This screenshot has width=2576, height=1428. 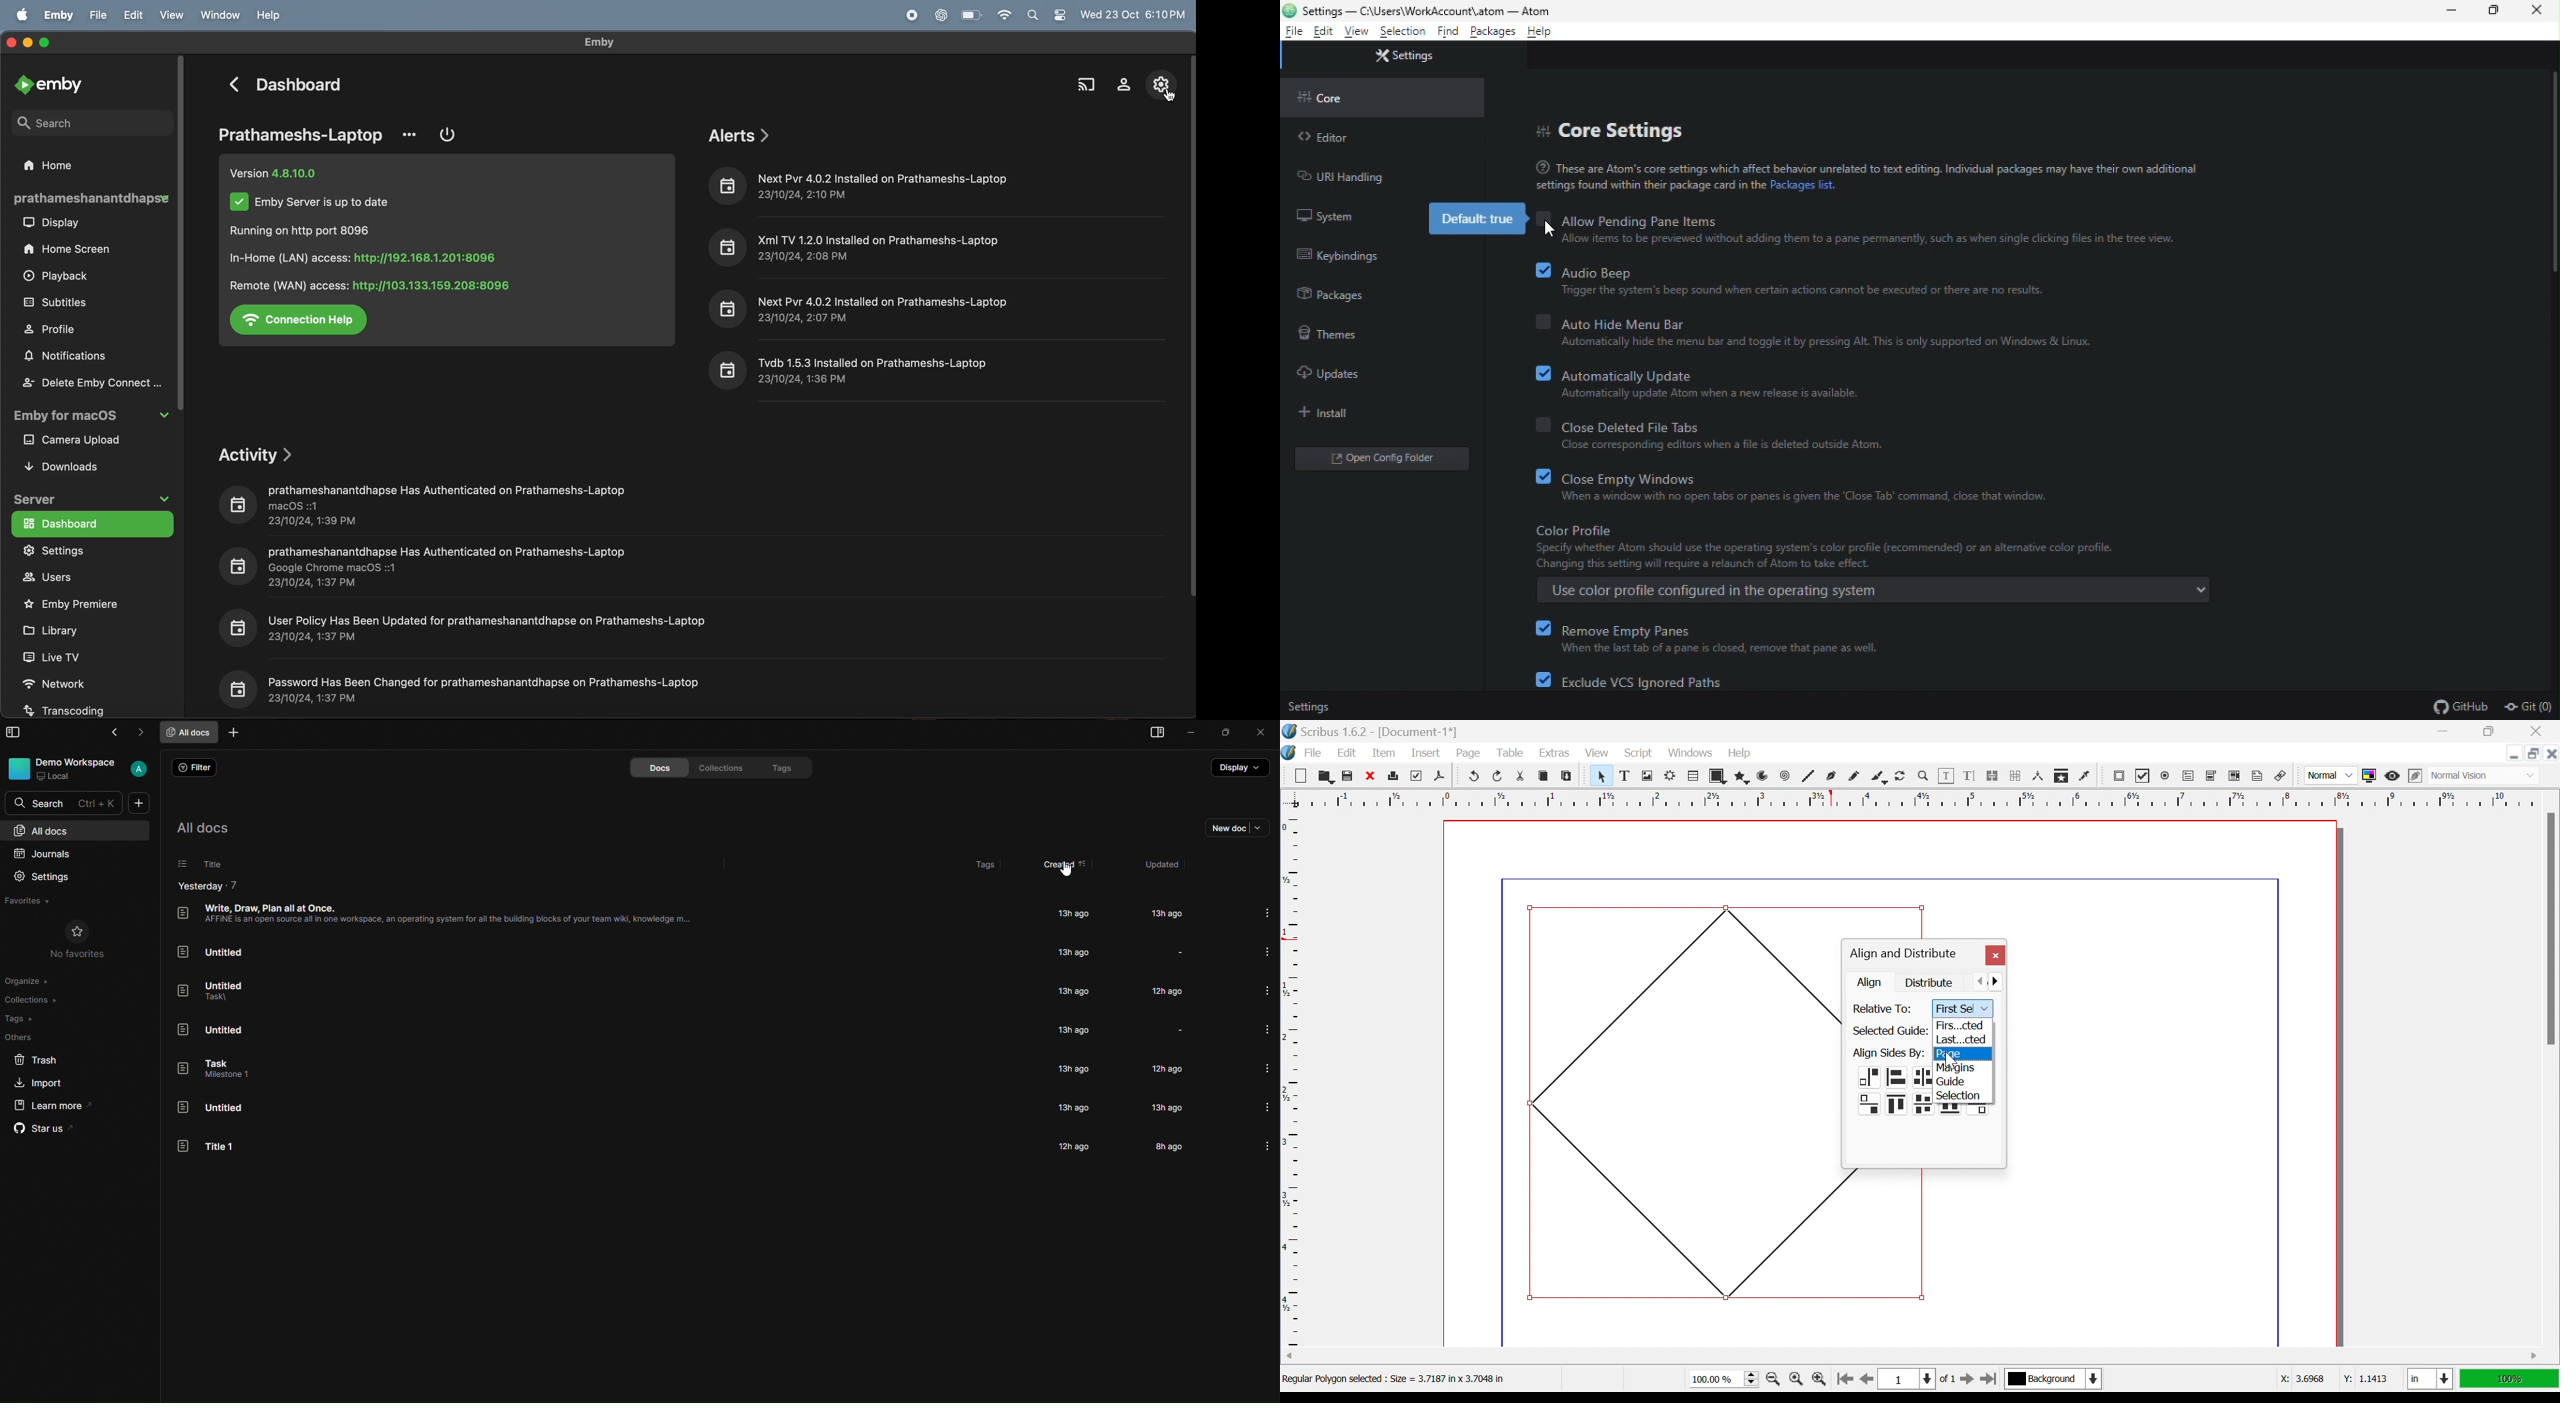 I want to click on Select the image preview quality, so click(x=2330, y=775).